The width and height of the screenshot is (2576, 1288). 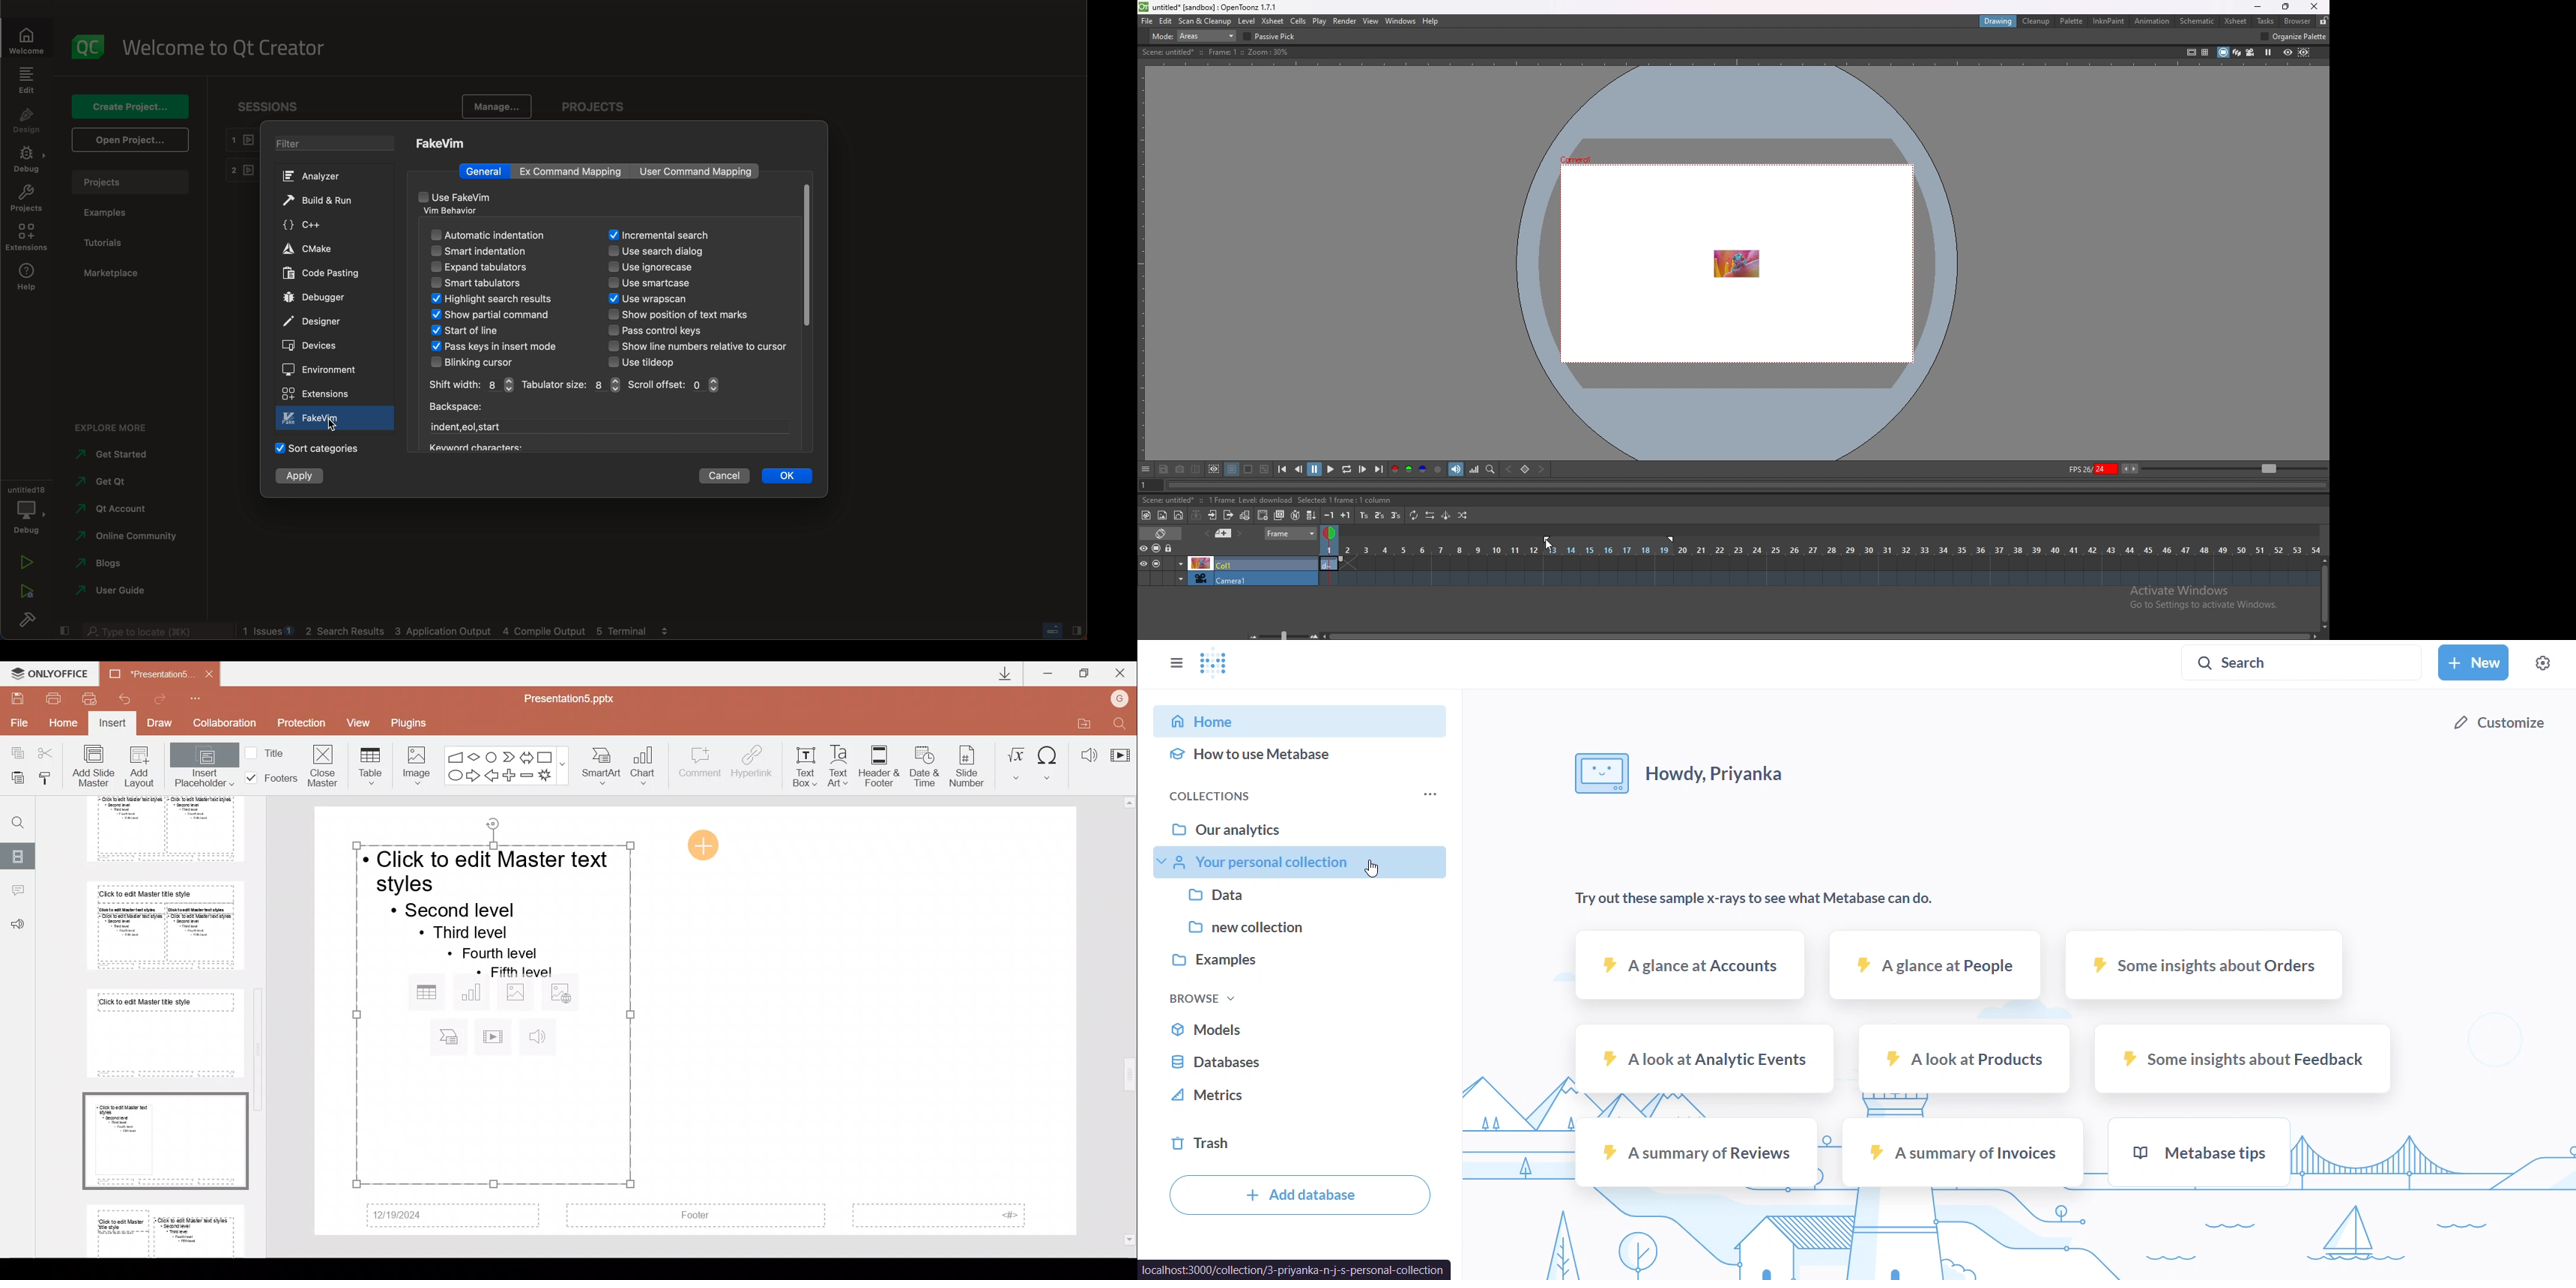 What do you see at coordinates (1346, 21) in the screenshot?
I see `render` at bounding box center [1346, 21].